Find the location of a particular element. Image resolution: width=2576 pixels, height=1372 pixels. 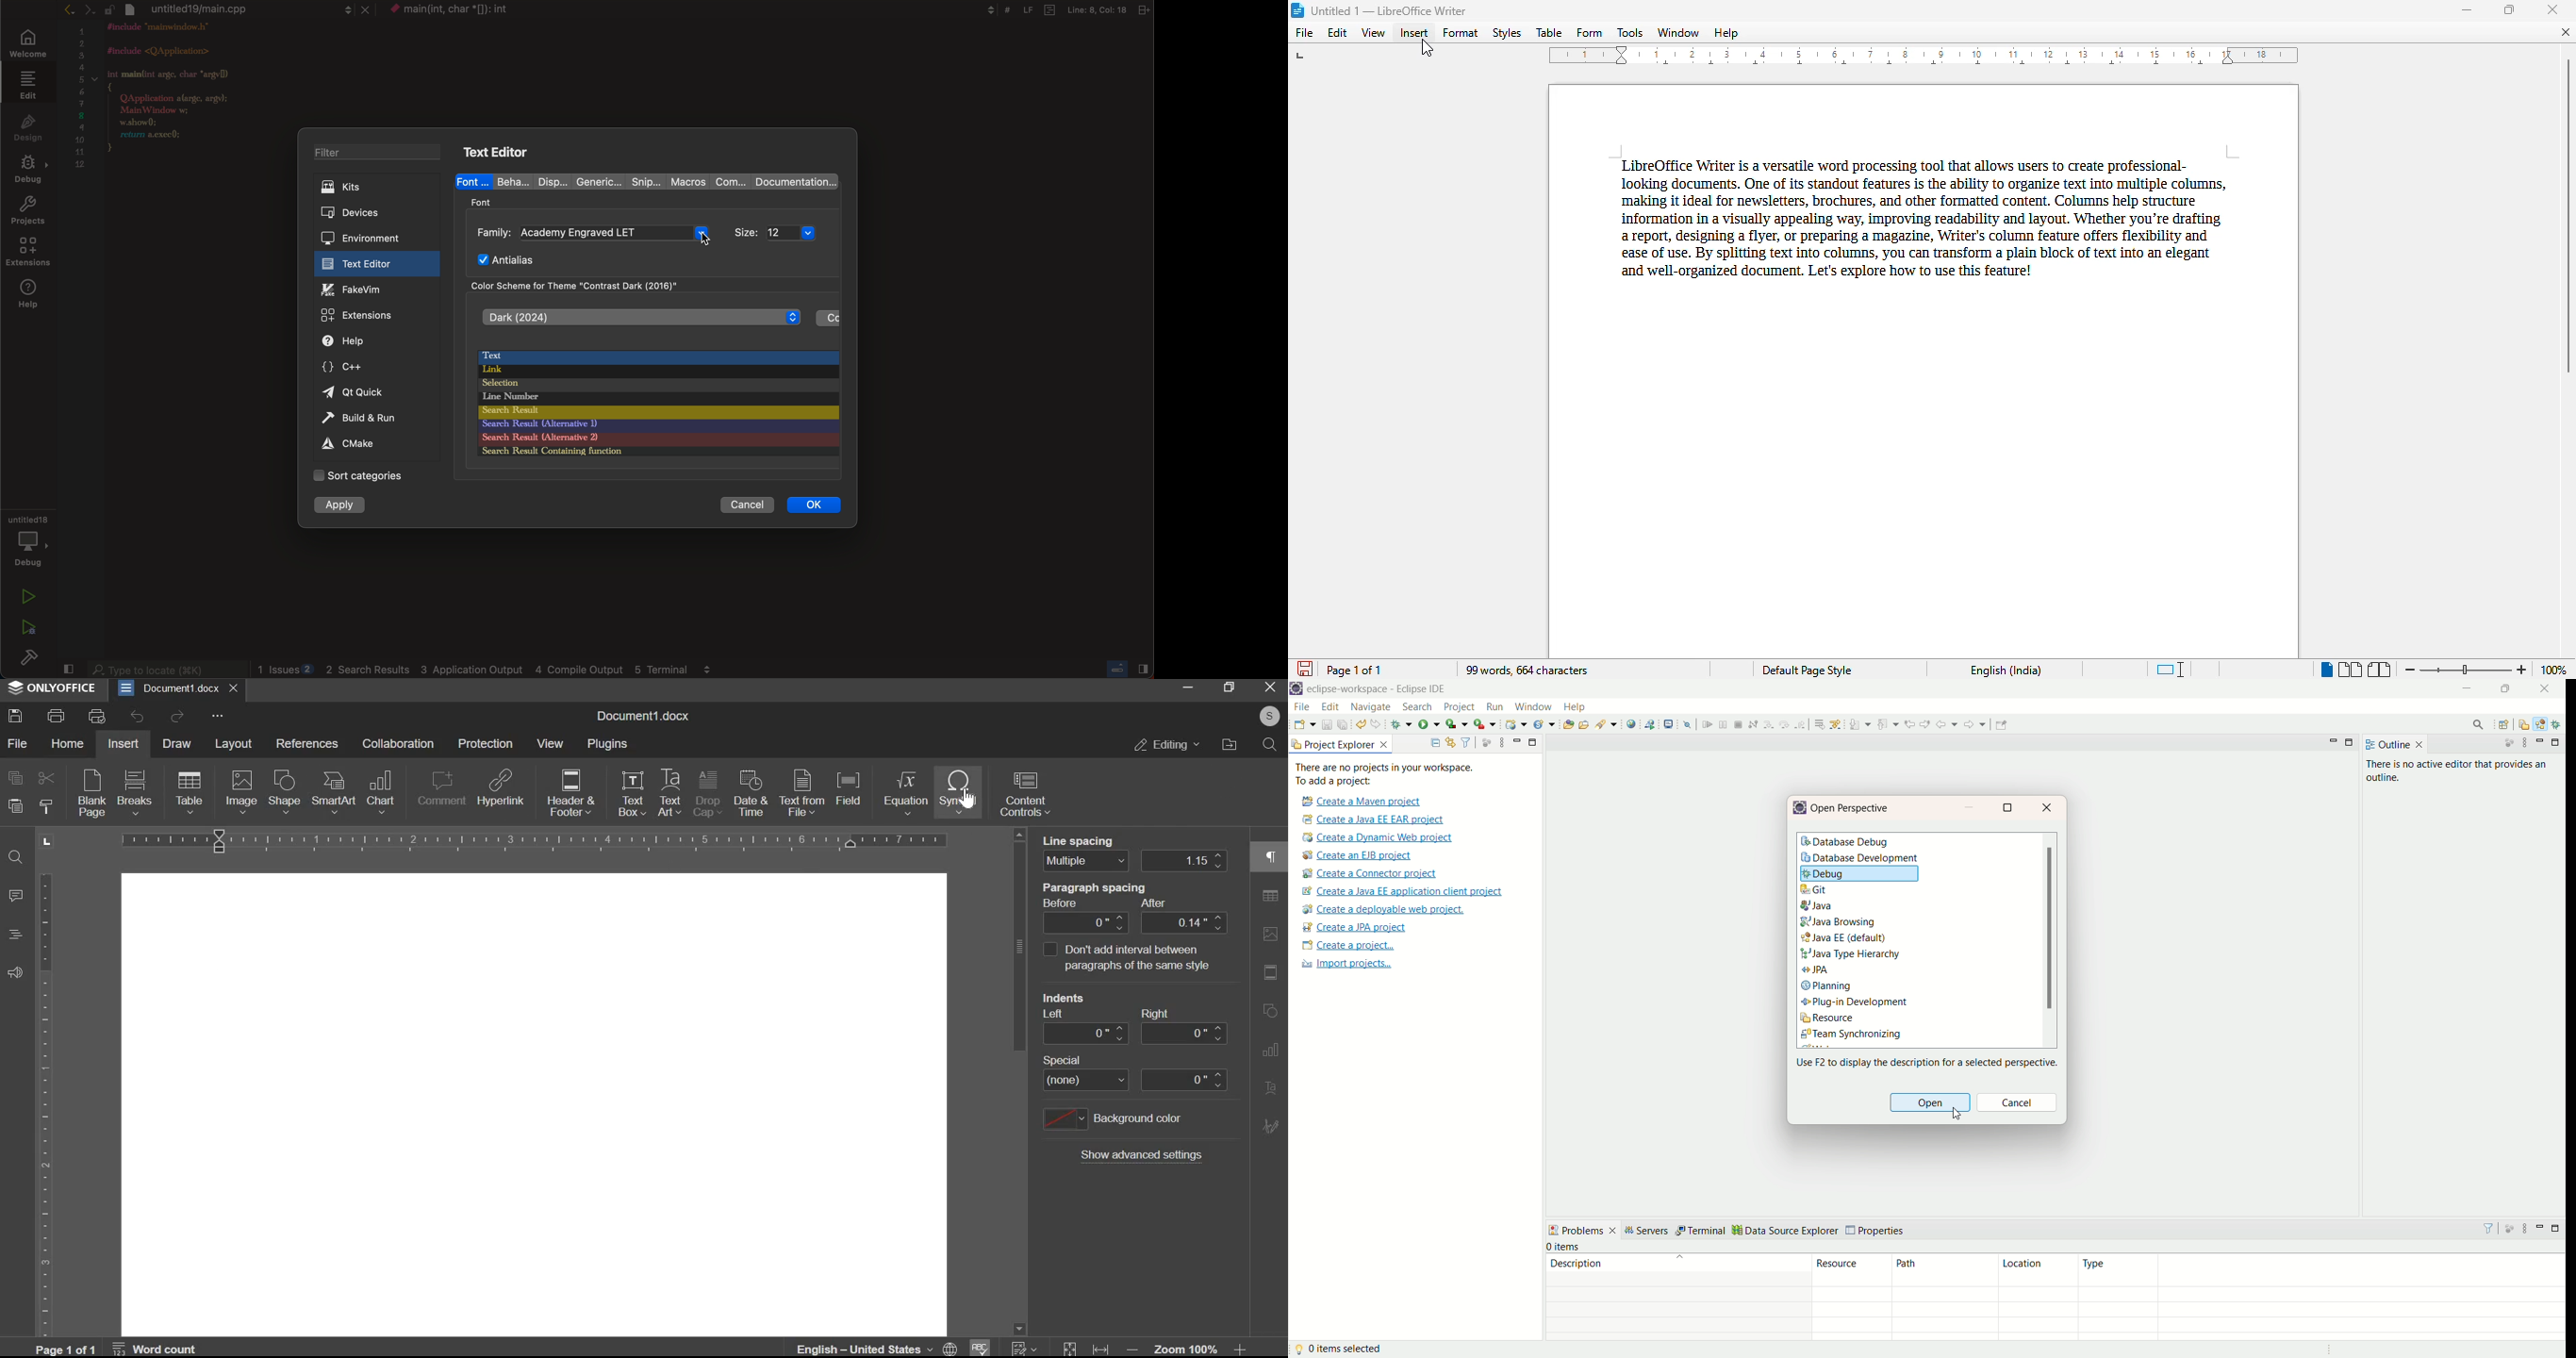

close is located at coordinates (2554, 9).